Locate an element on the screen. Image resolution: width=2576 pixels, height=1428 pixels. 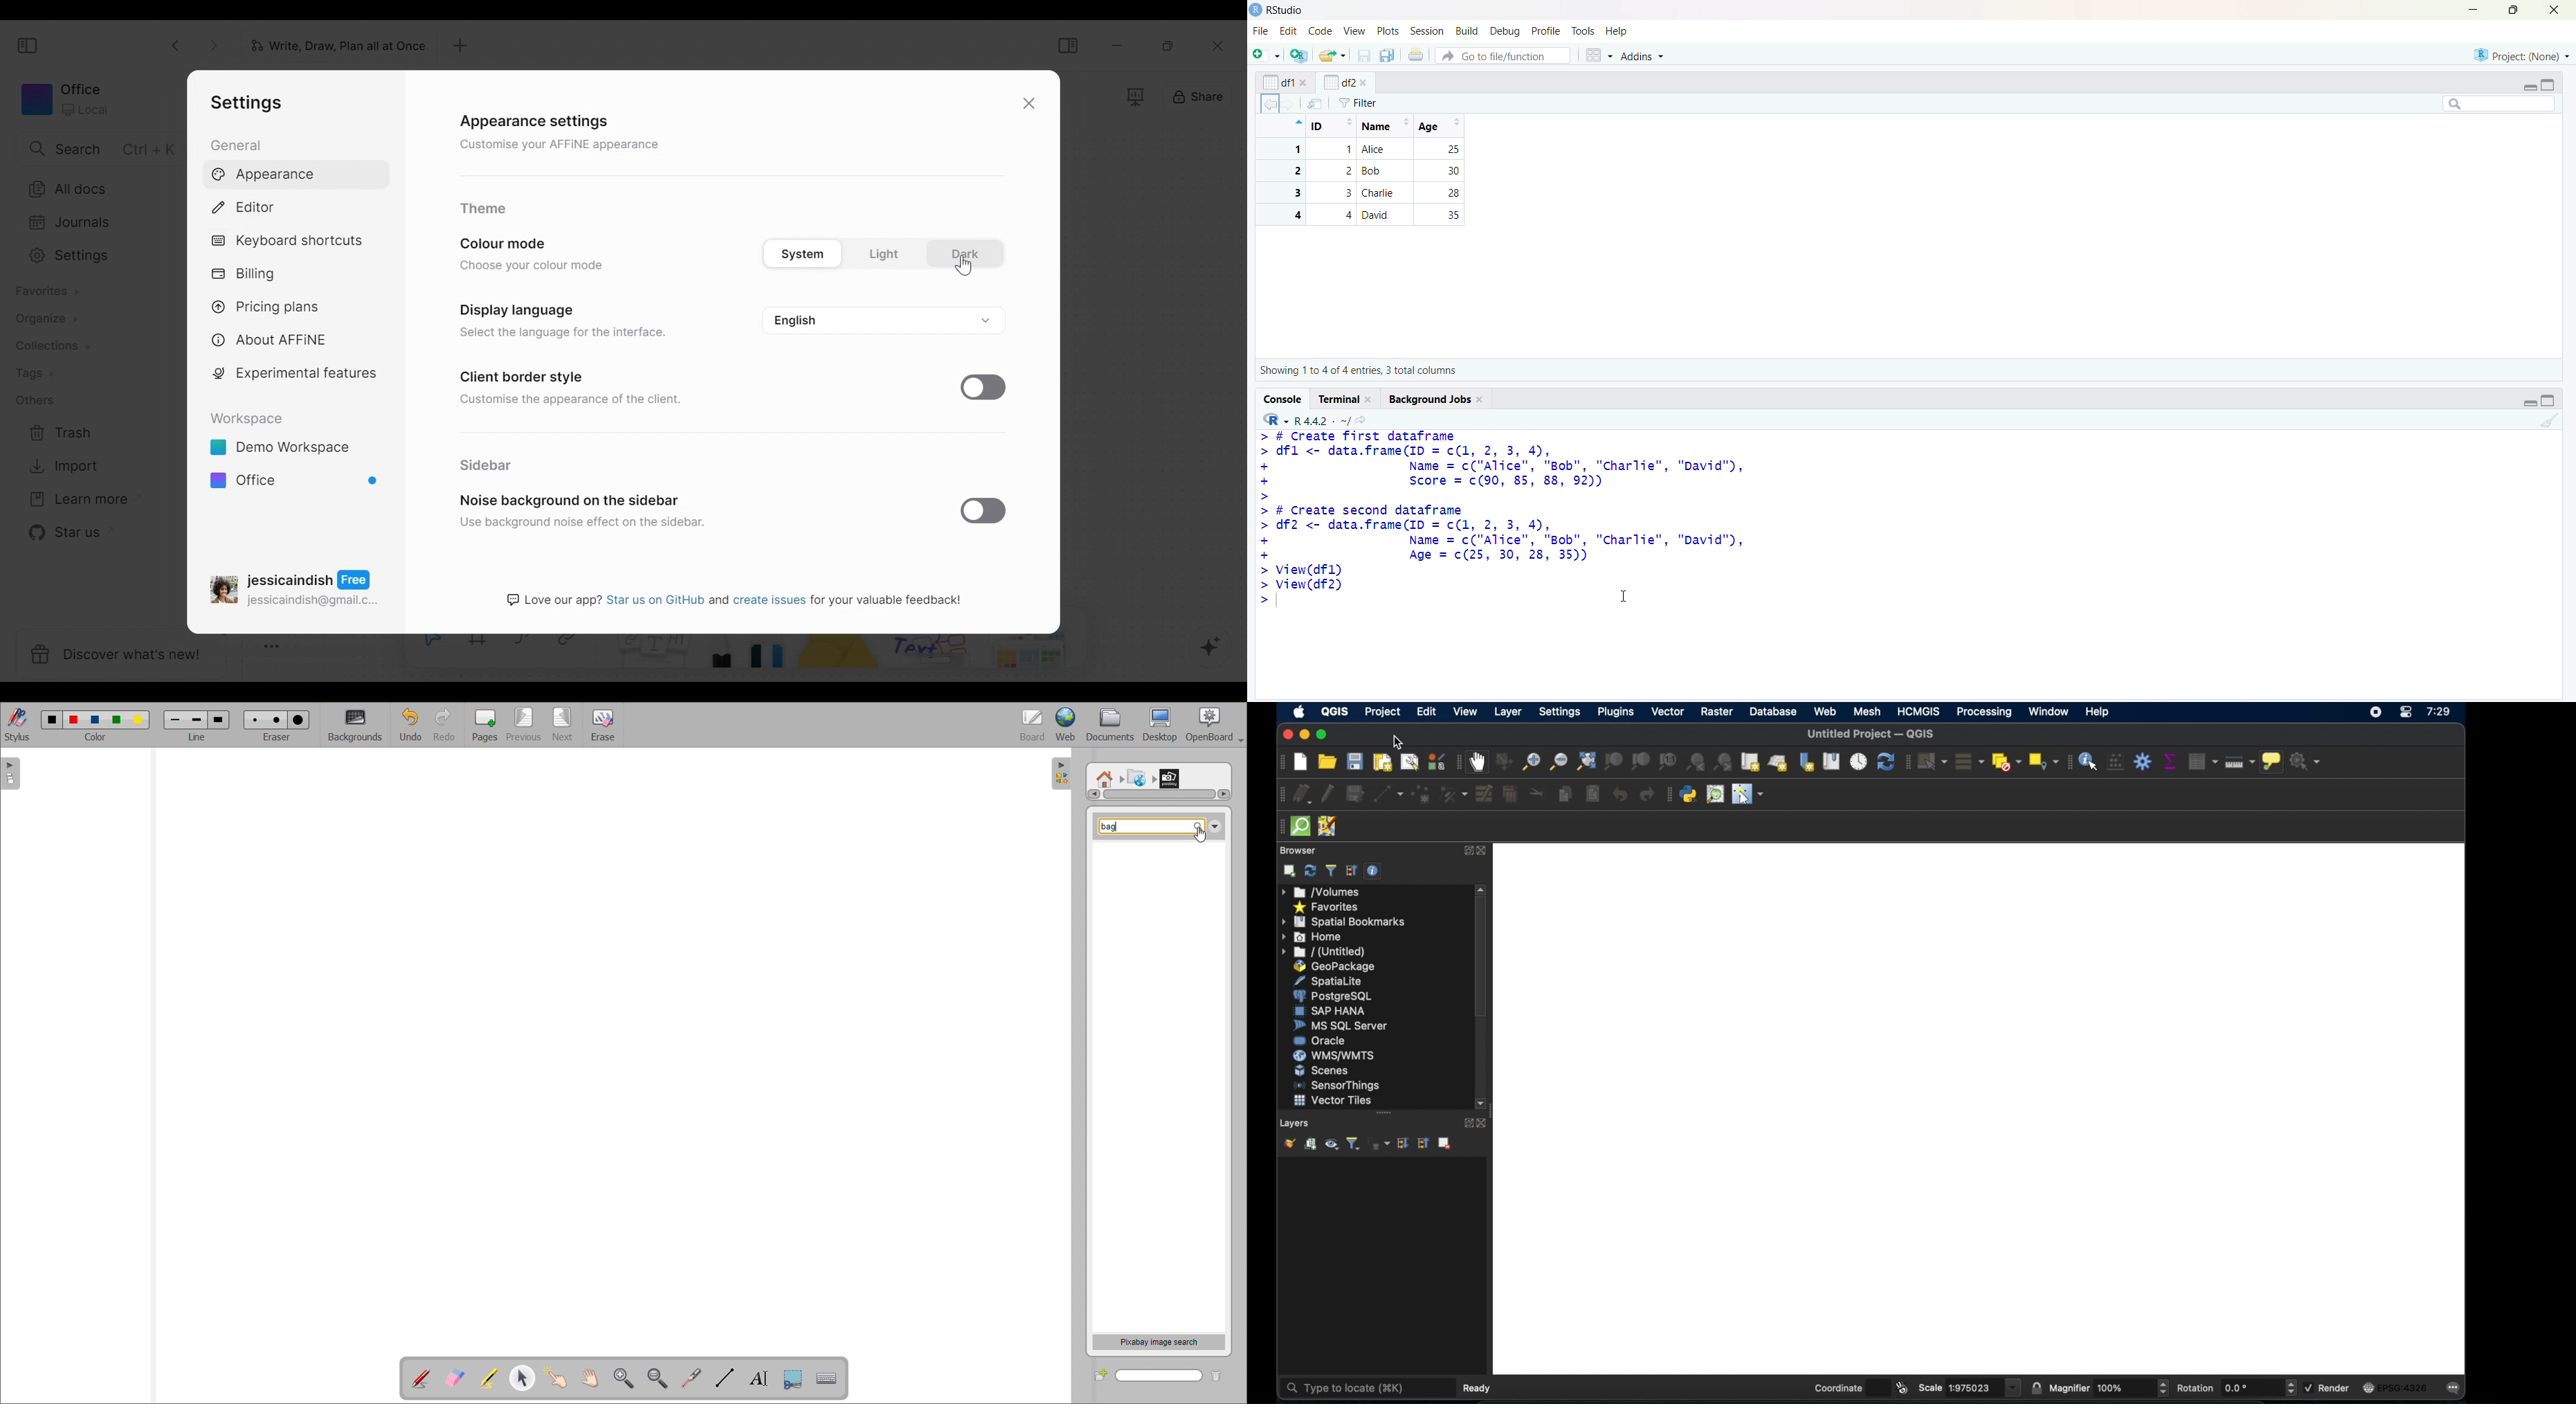
modify attributes is located at coordinates (1486, 793).